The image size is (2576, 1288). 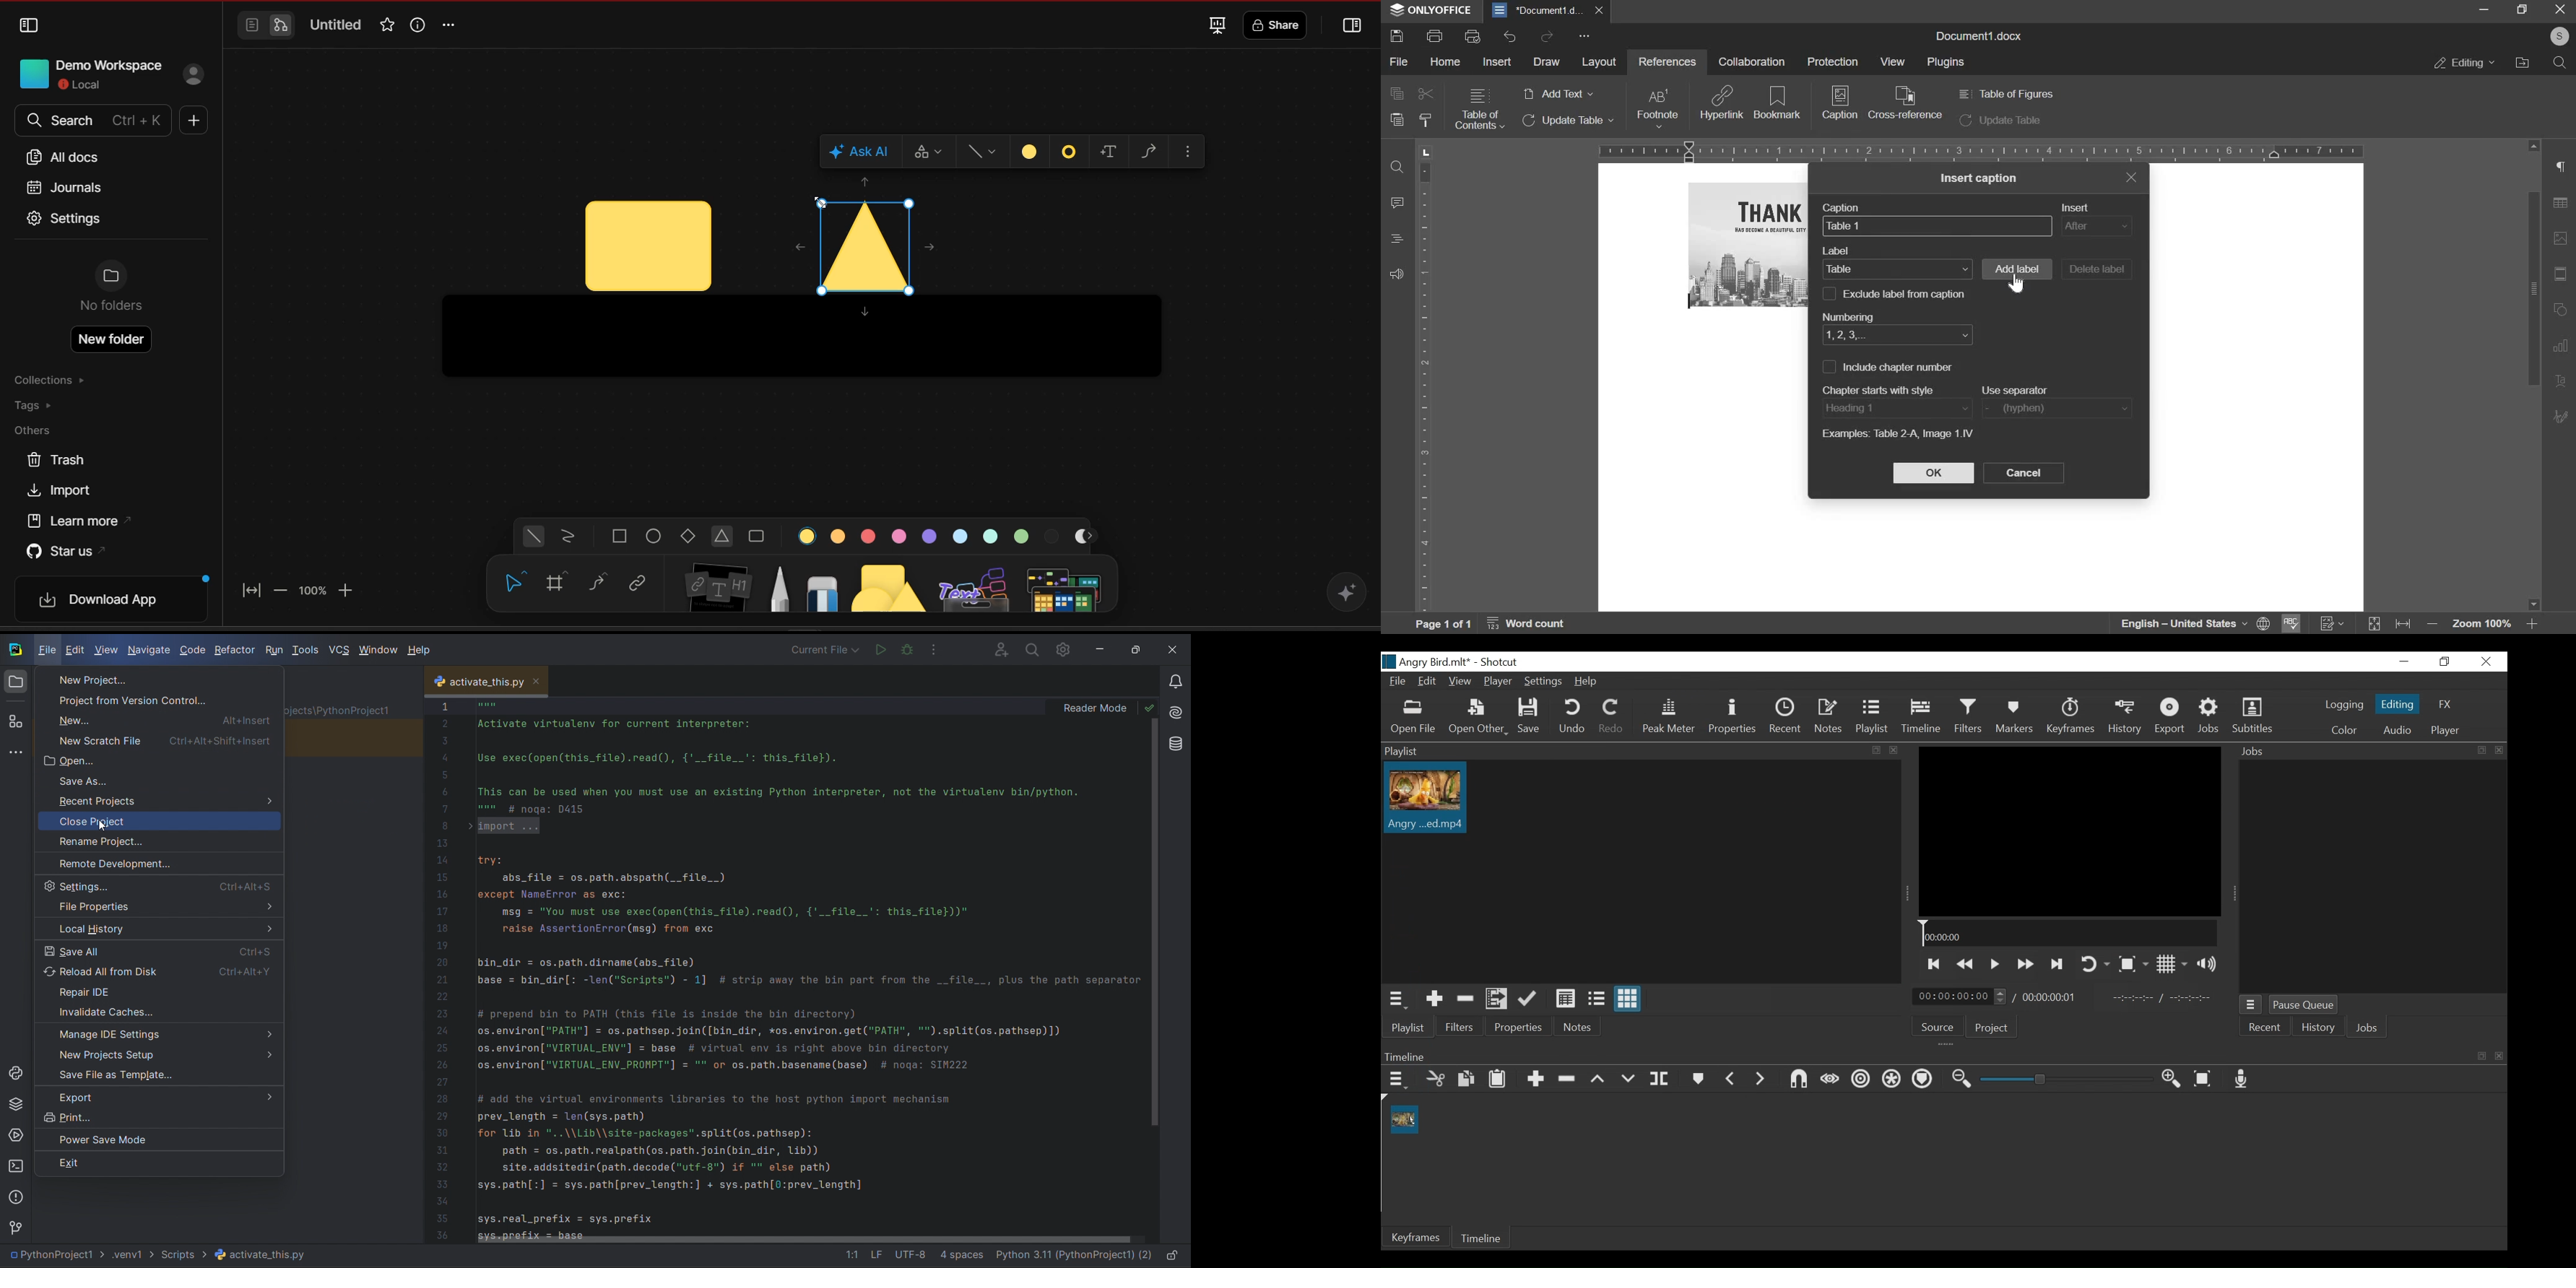 I want to click on python console, so click(x=14, y=1074).